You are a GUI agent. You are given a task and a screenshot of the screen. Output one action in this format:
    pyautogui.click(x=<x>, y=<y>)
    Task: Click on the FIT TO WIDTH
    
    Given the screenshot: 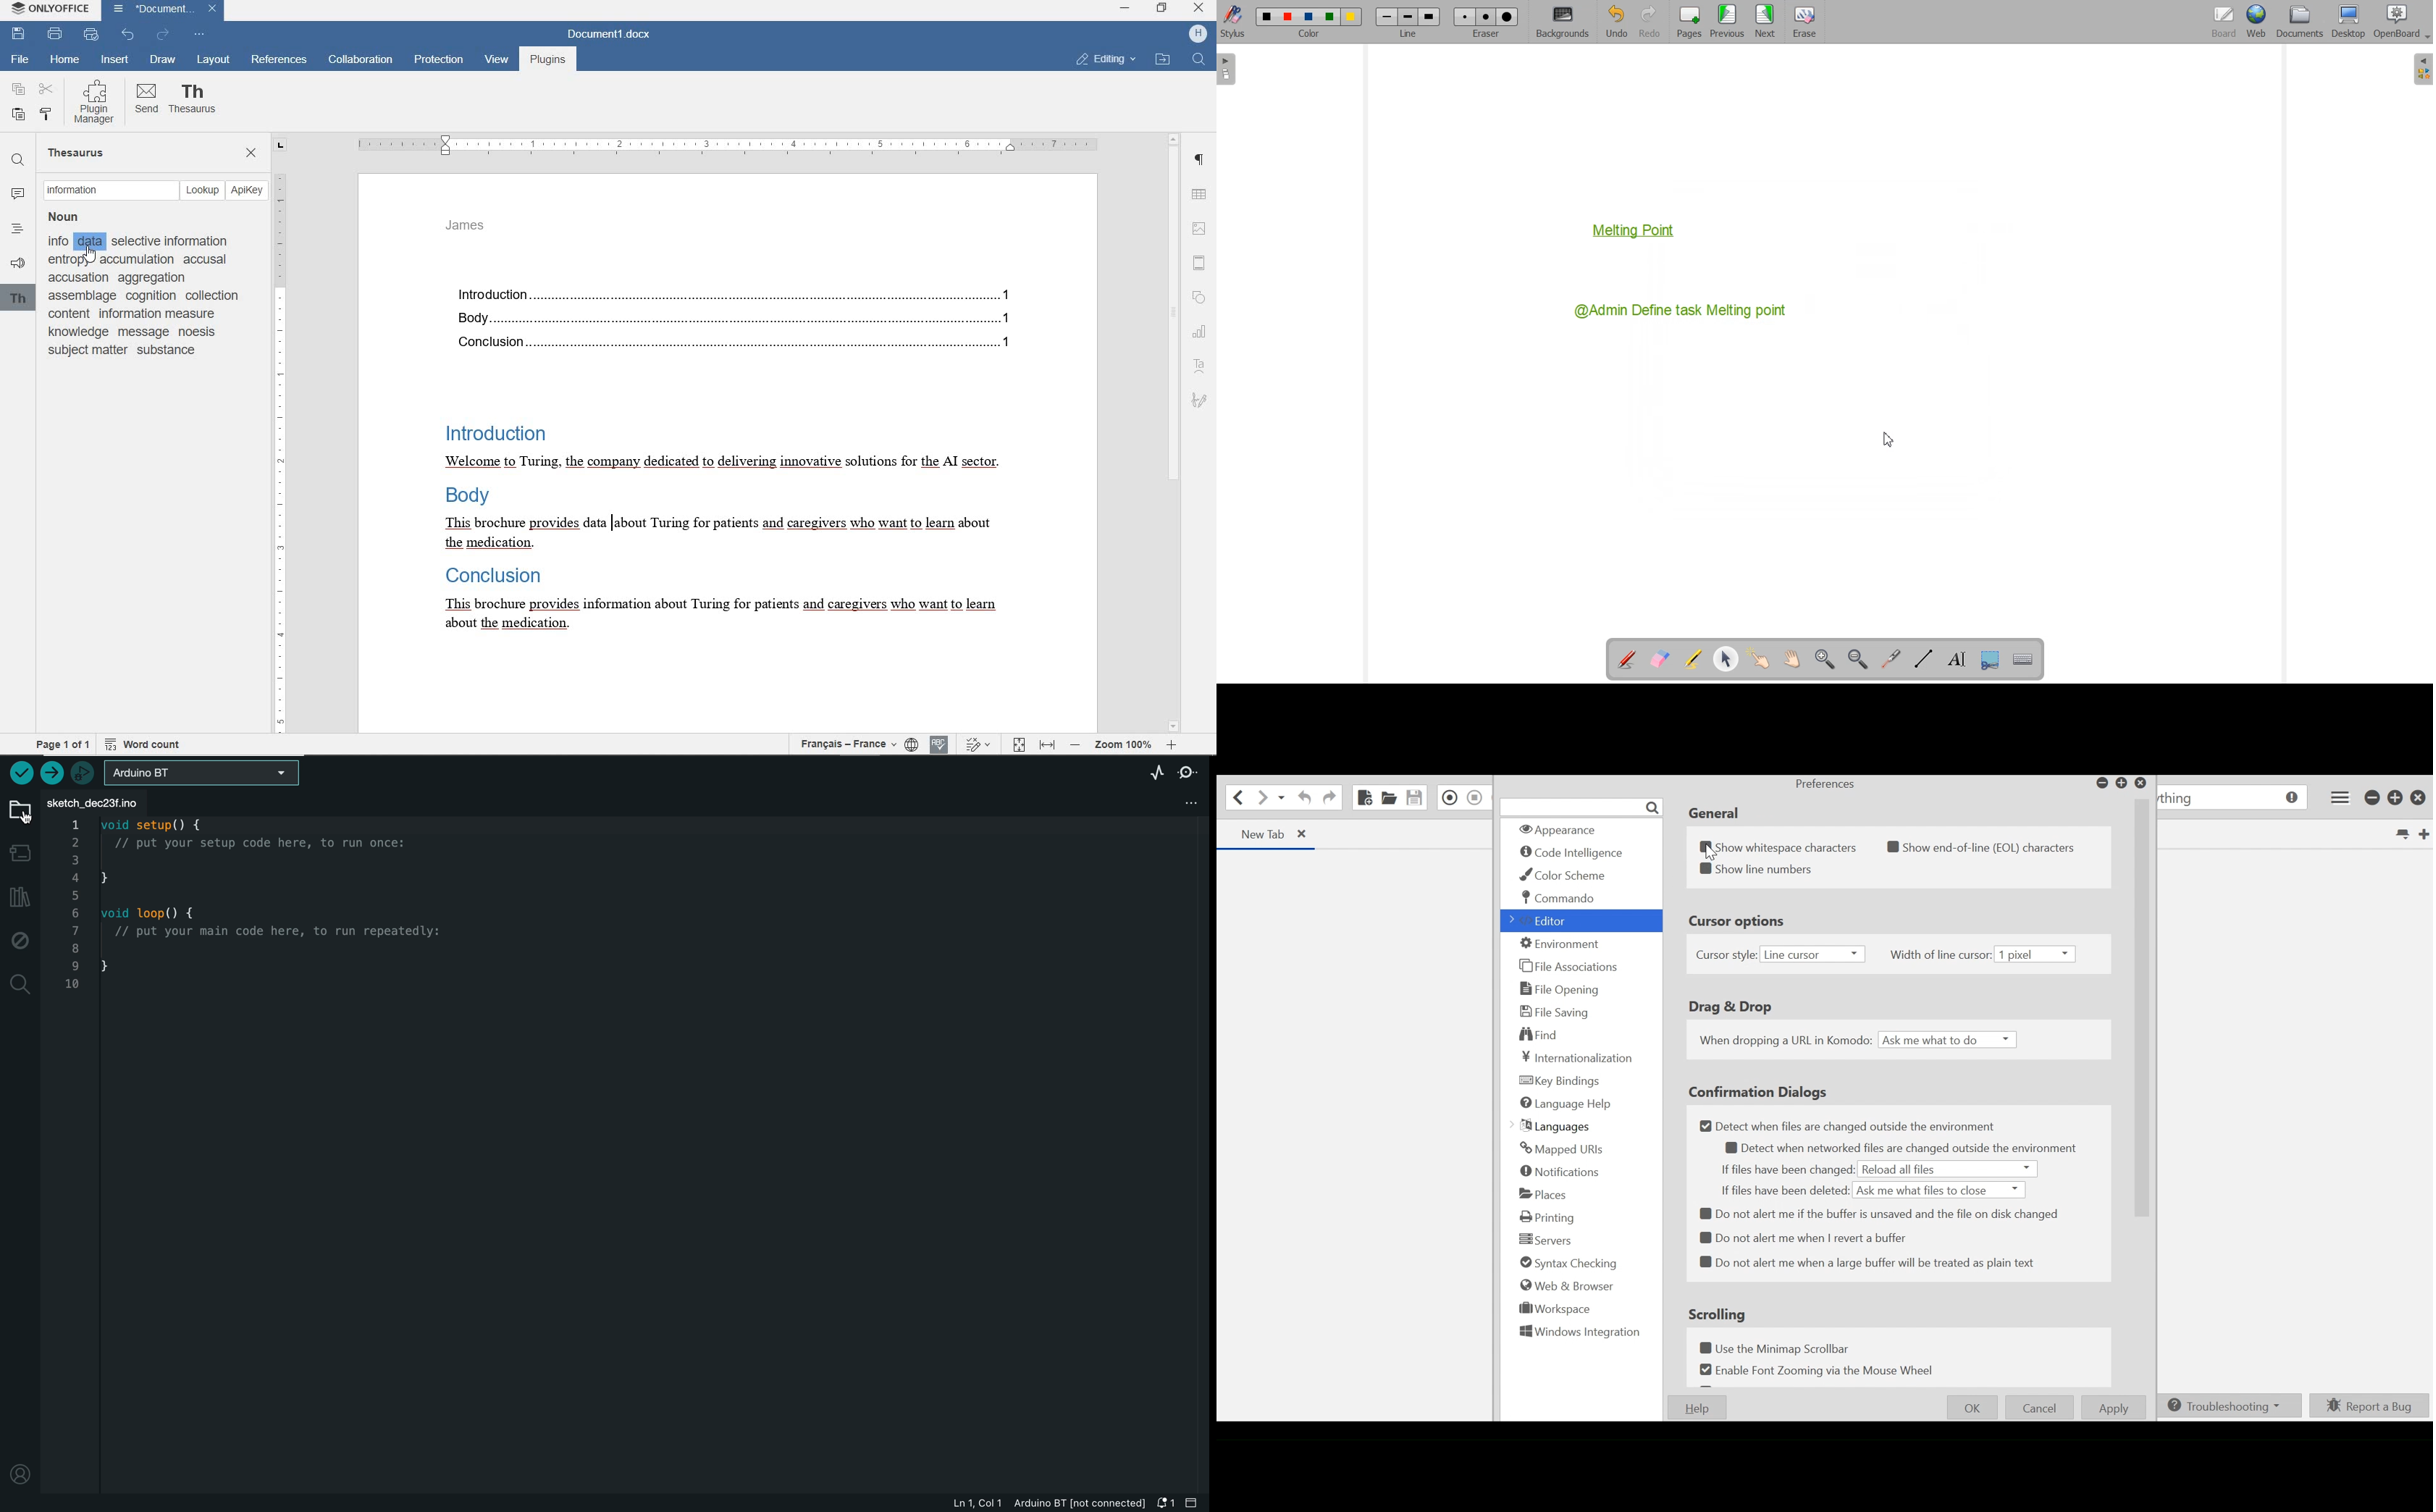 What is the action you would take?
    pyautogui.click(x=1046, y=745)
    